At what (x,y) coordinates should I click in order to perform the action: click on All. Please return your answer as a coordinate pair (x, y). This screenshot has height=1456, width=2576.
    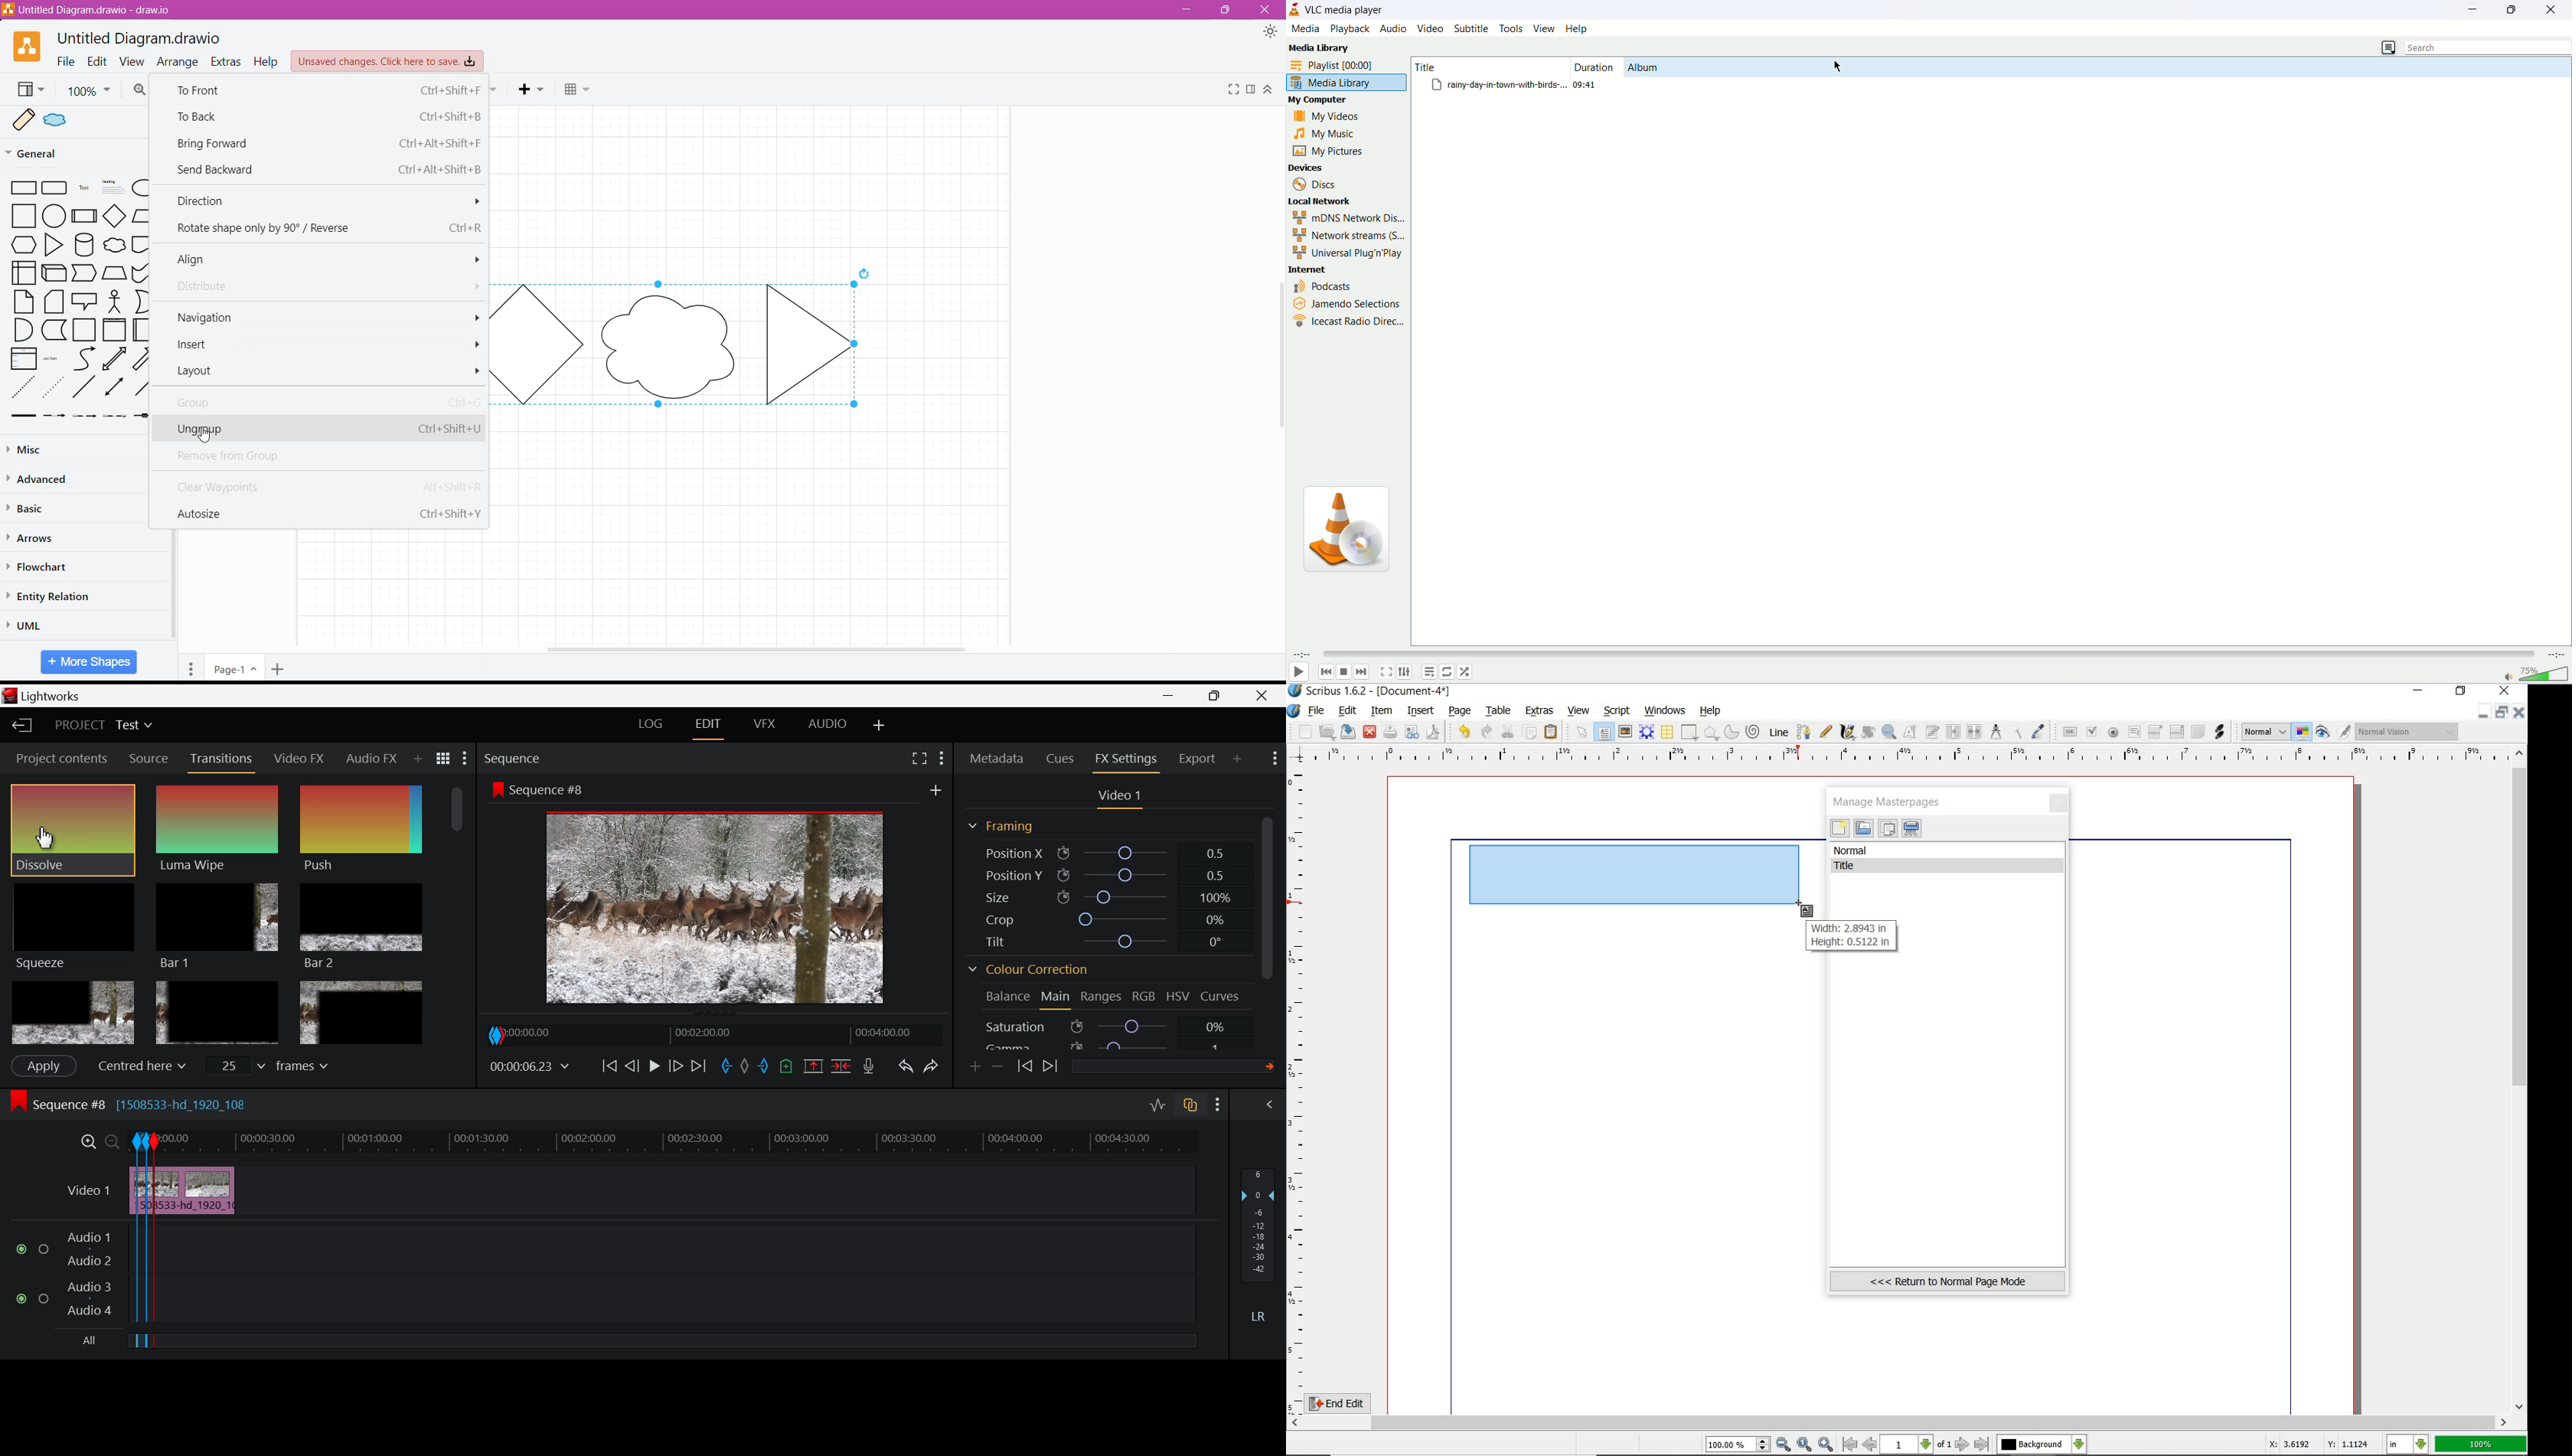
    Looking at the image, I should click on (92, 1341).